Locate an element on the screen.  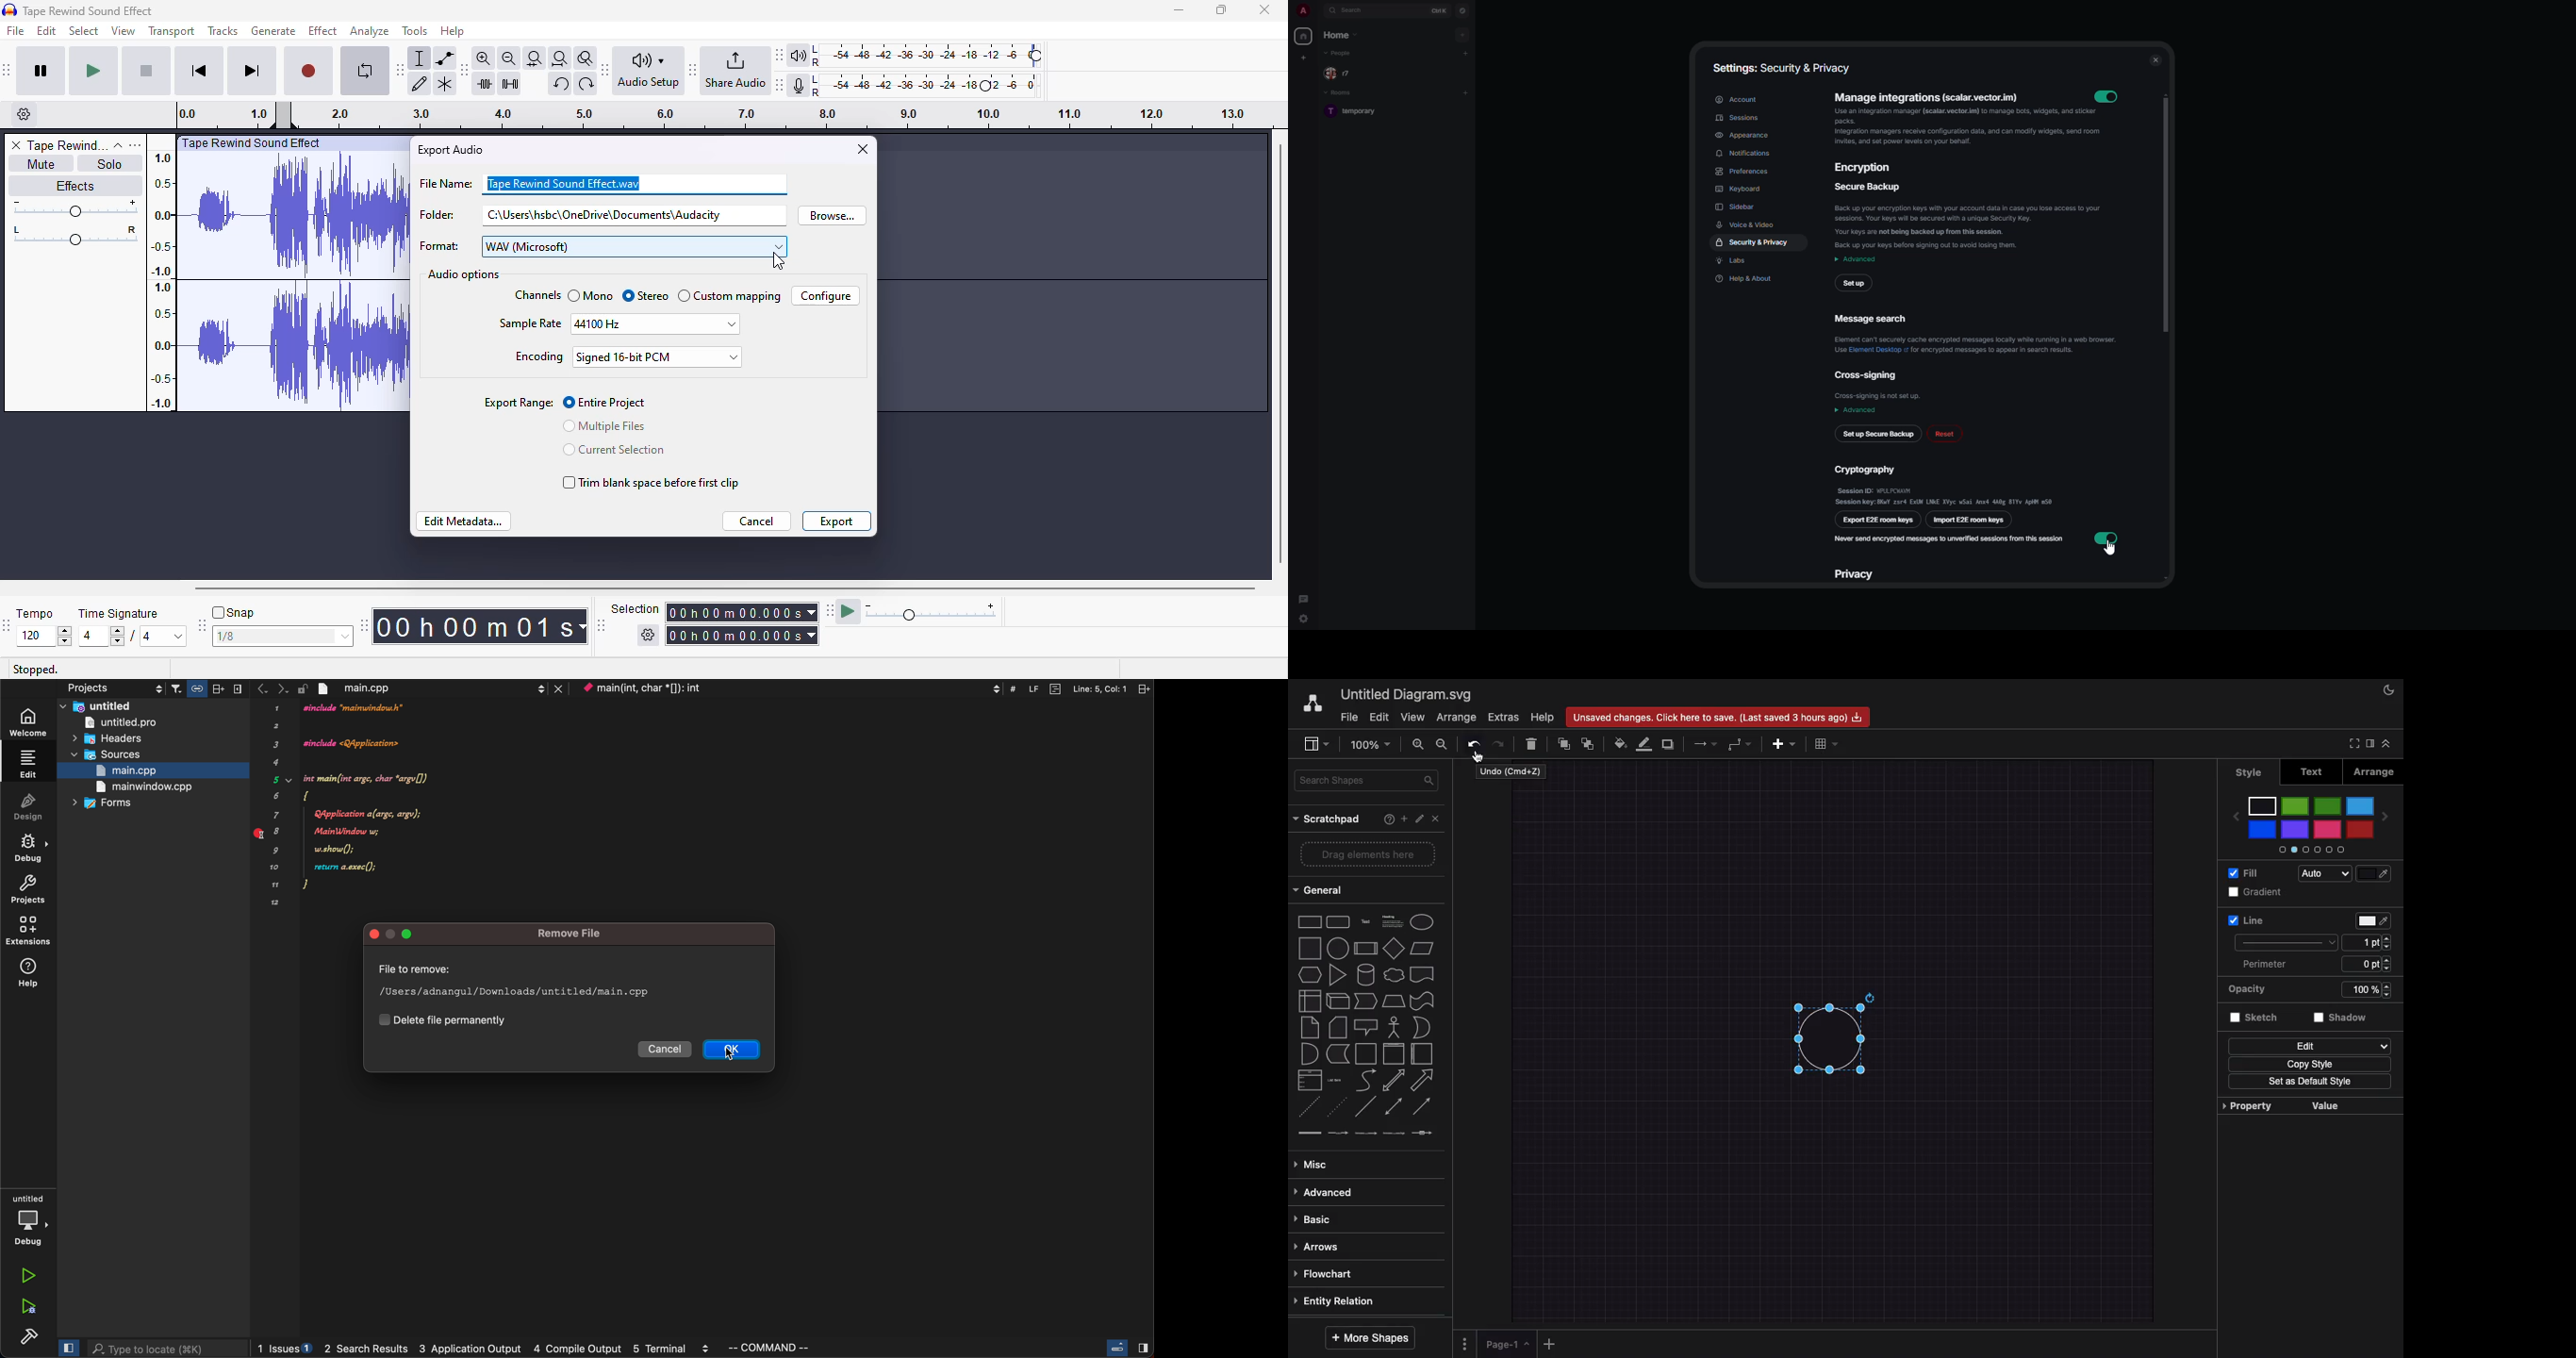
main world>cpp is located at coordinates (139, 787).